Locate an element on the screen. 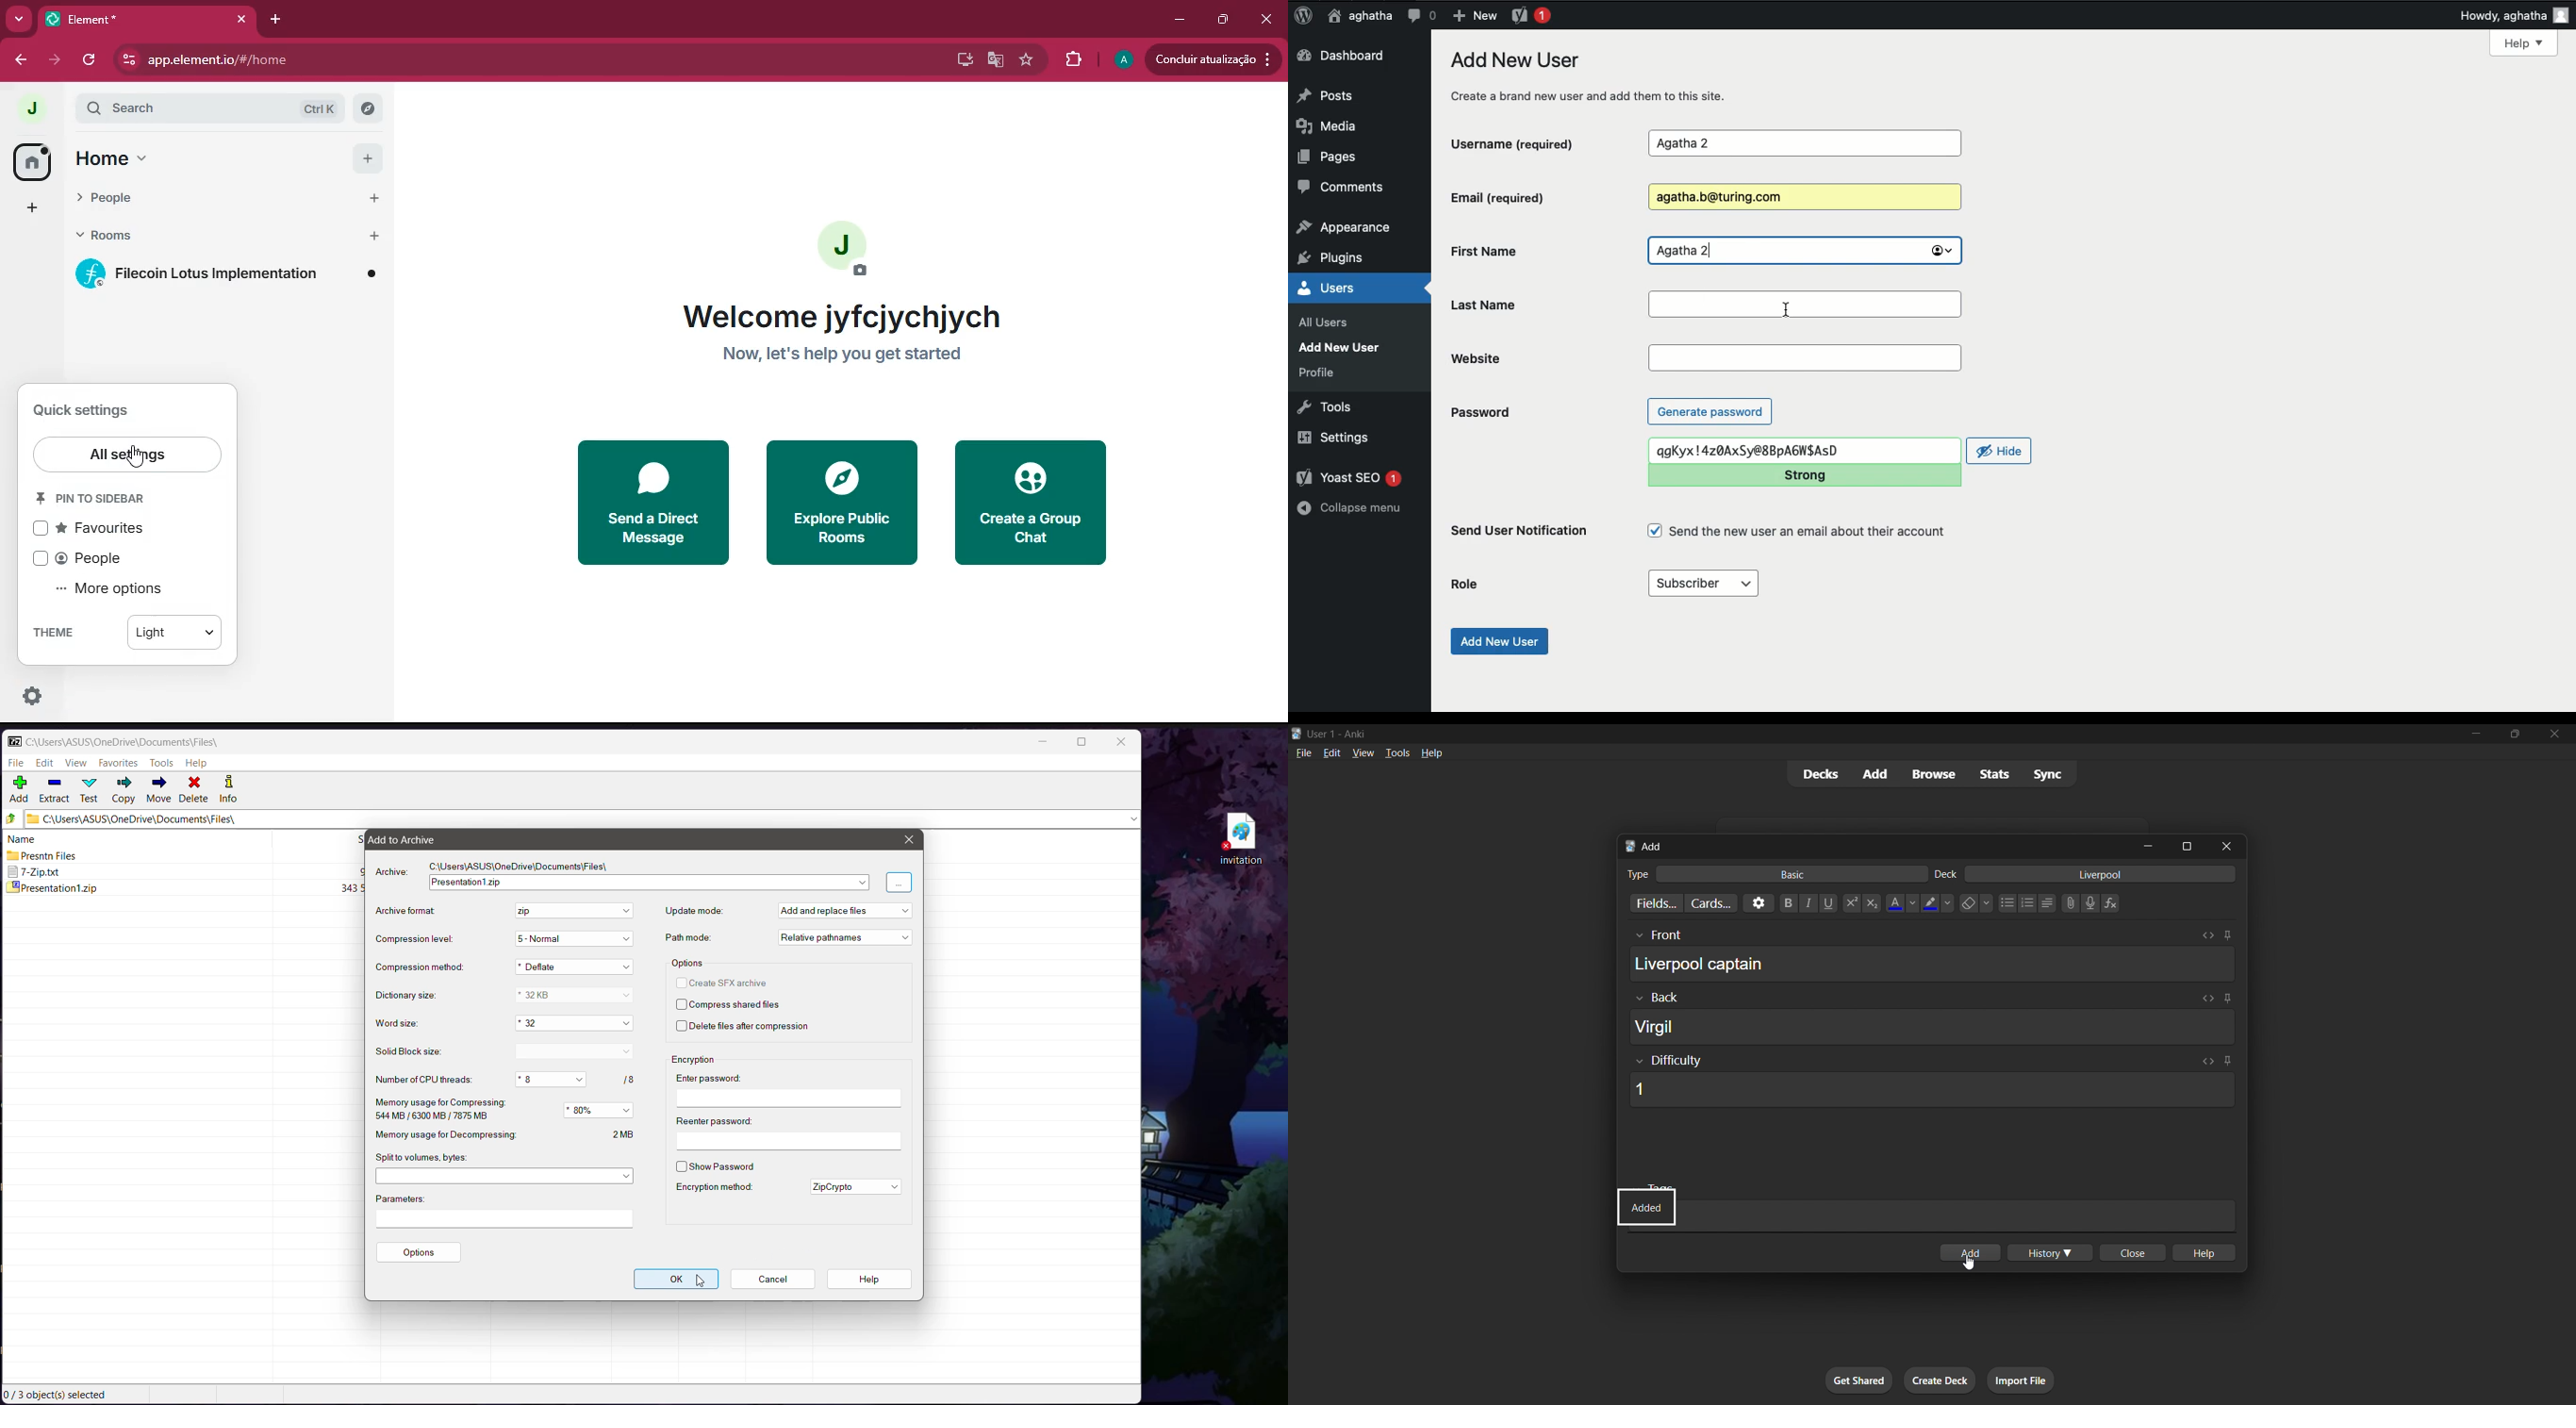  Text highlighting color is located at coordinates (1937, 903).